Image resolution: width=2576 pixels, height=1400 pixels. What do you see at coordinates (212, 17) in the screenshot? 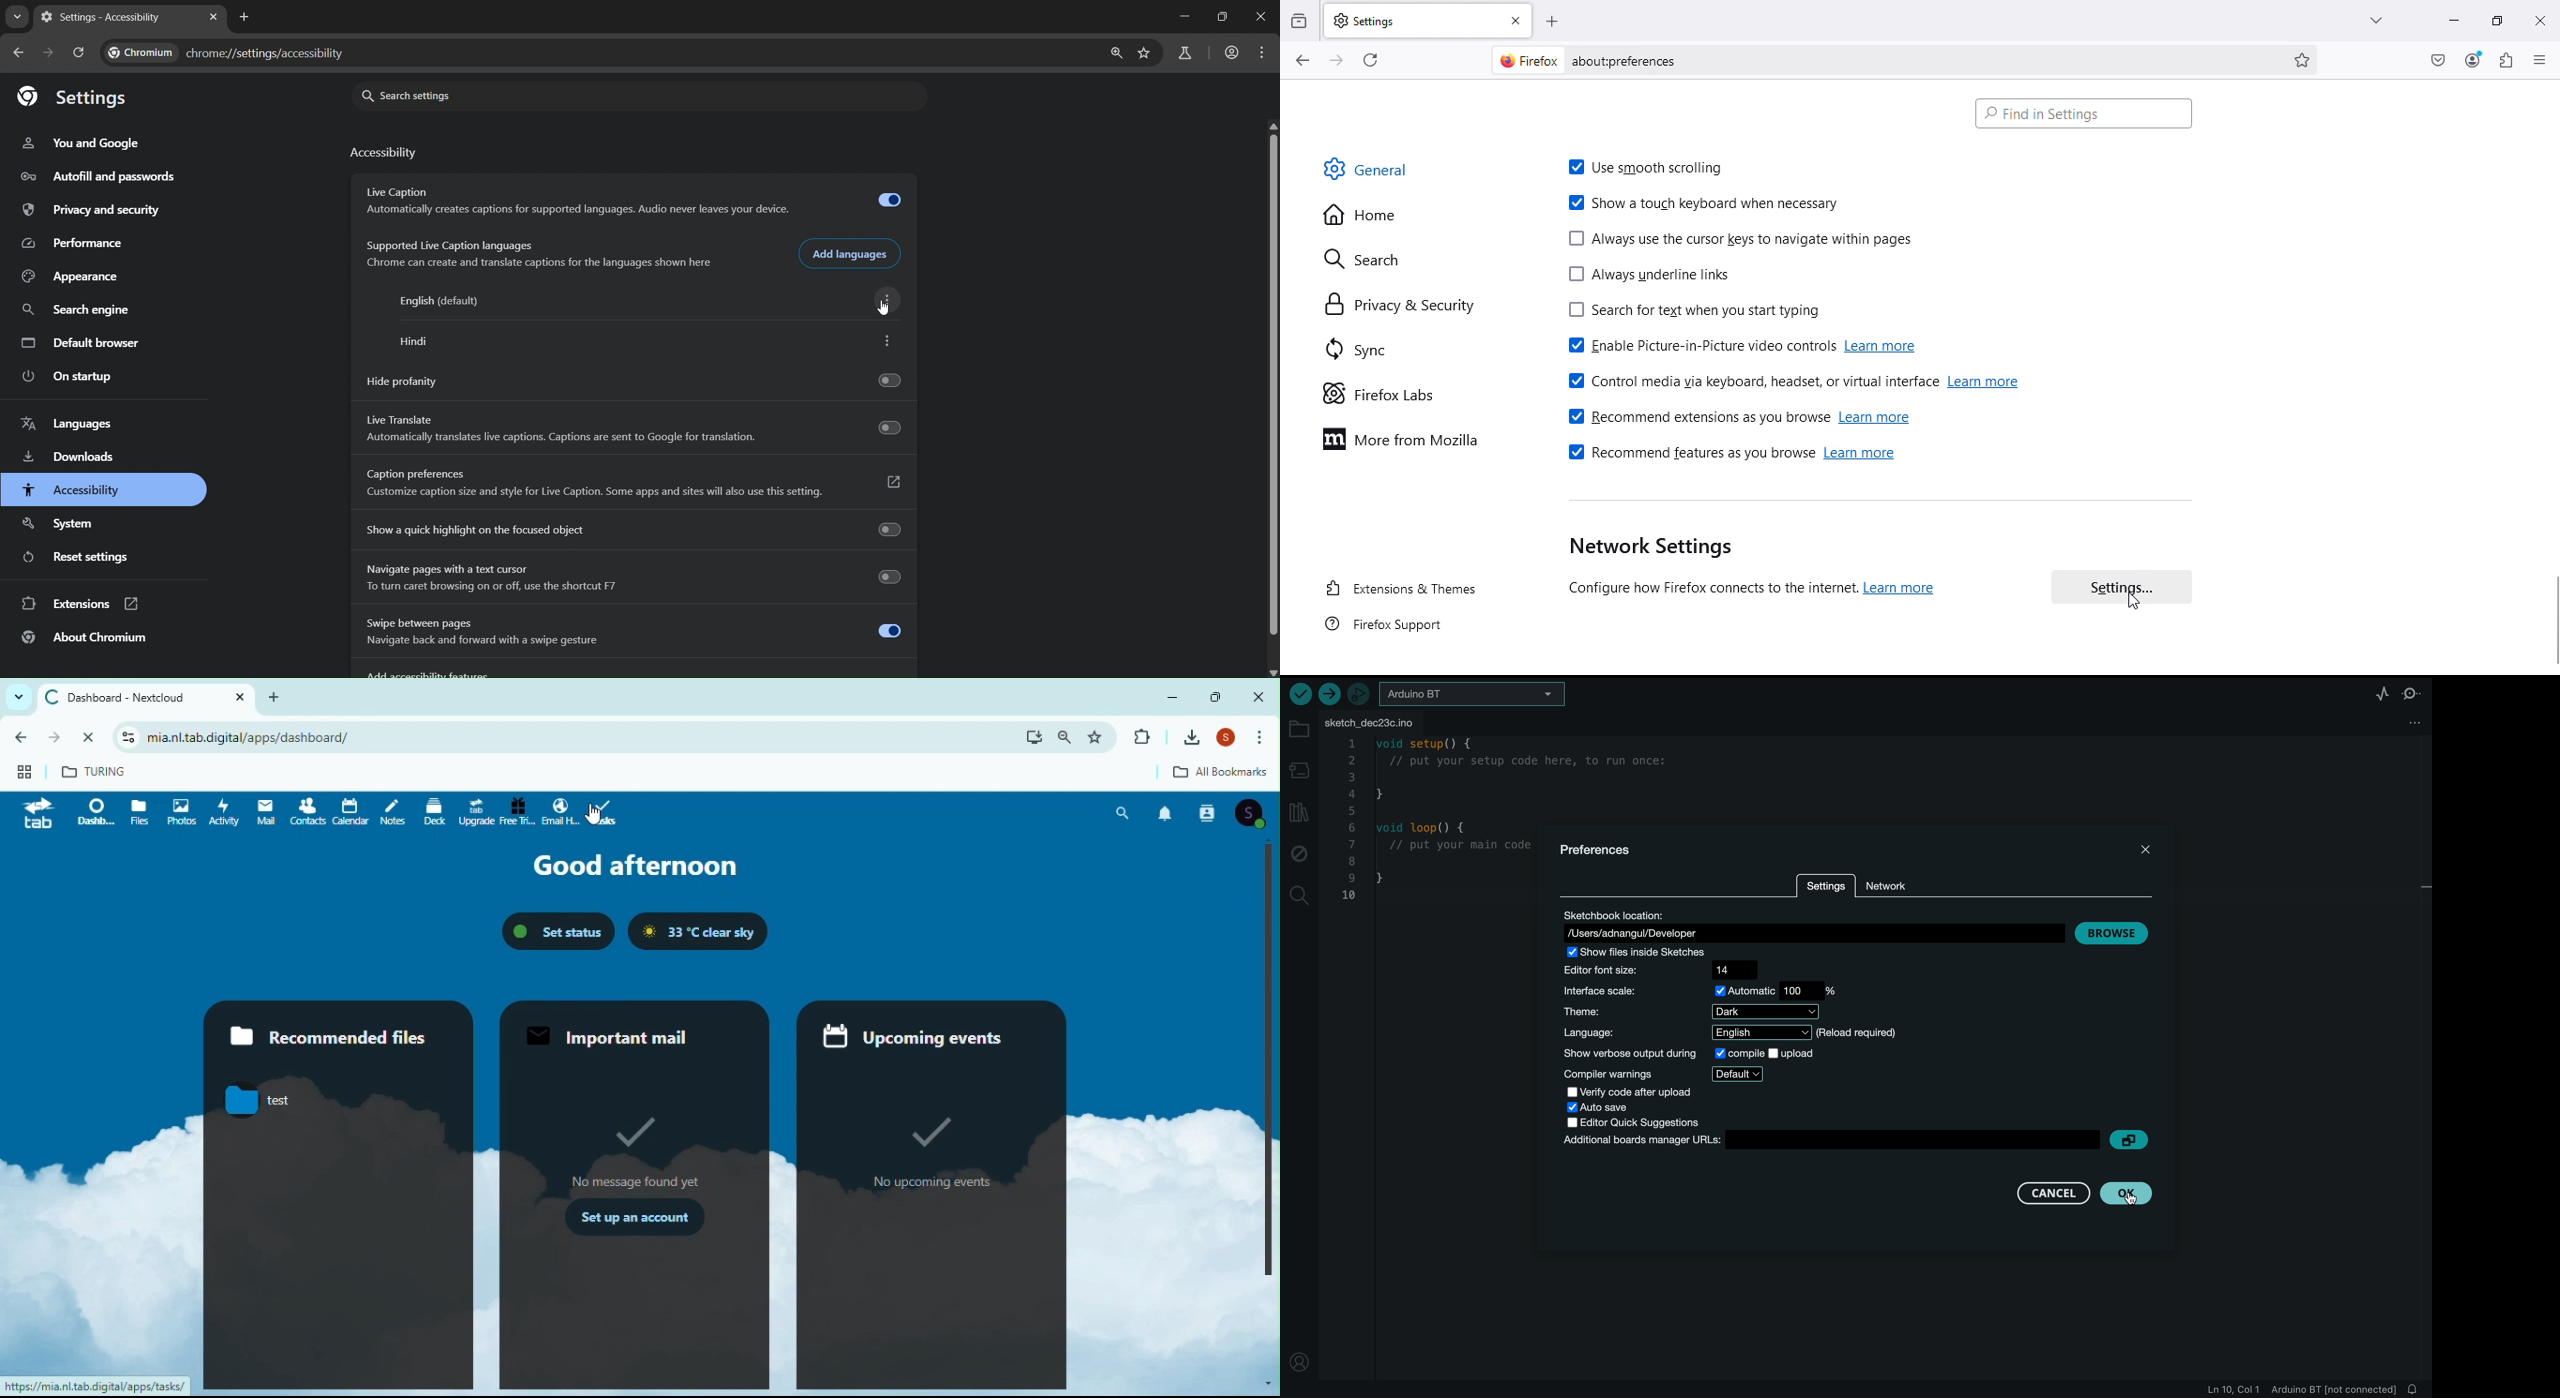
I see `close tab` at bounding box center [212, 17].